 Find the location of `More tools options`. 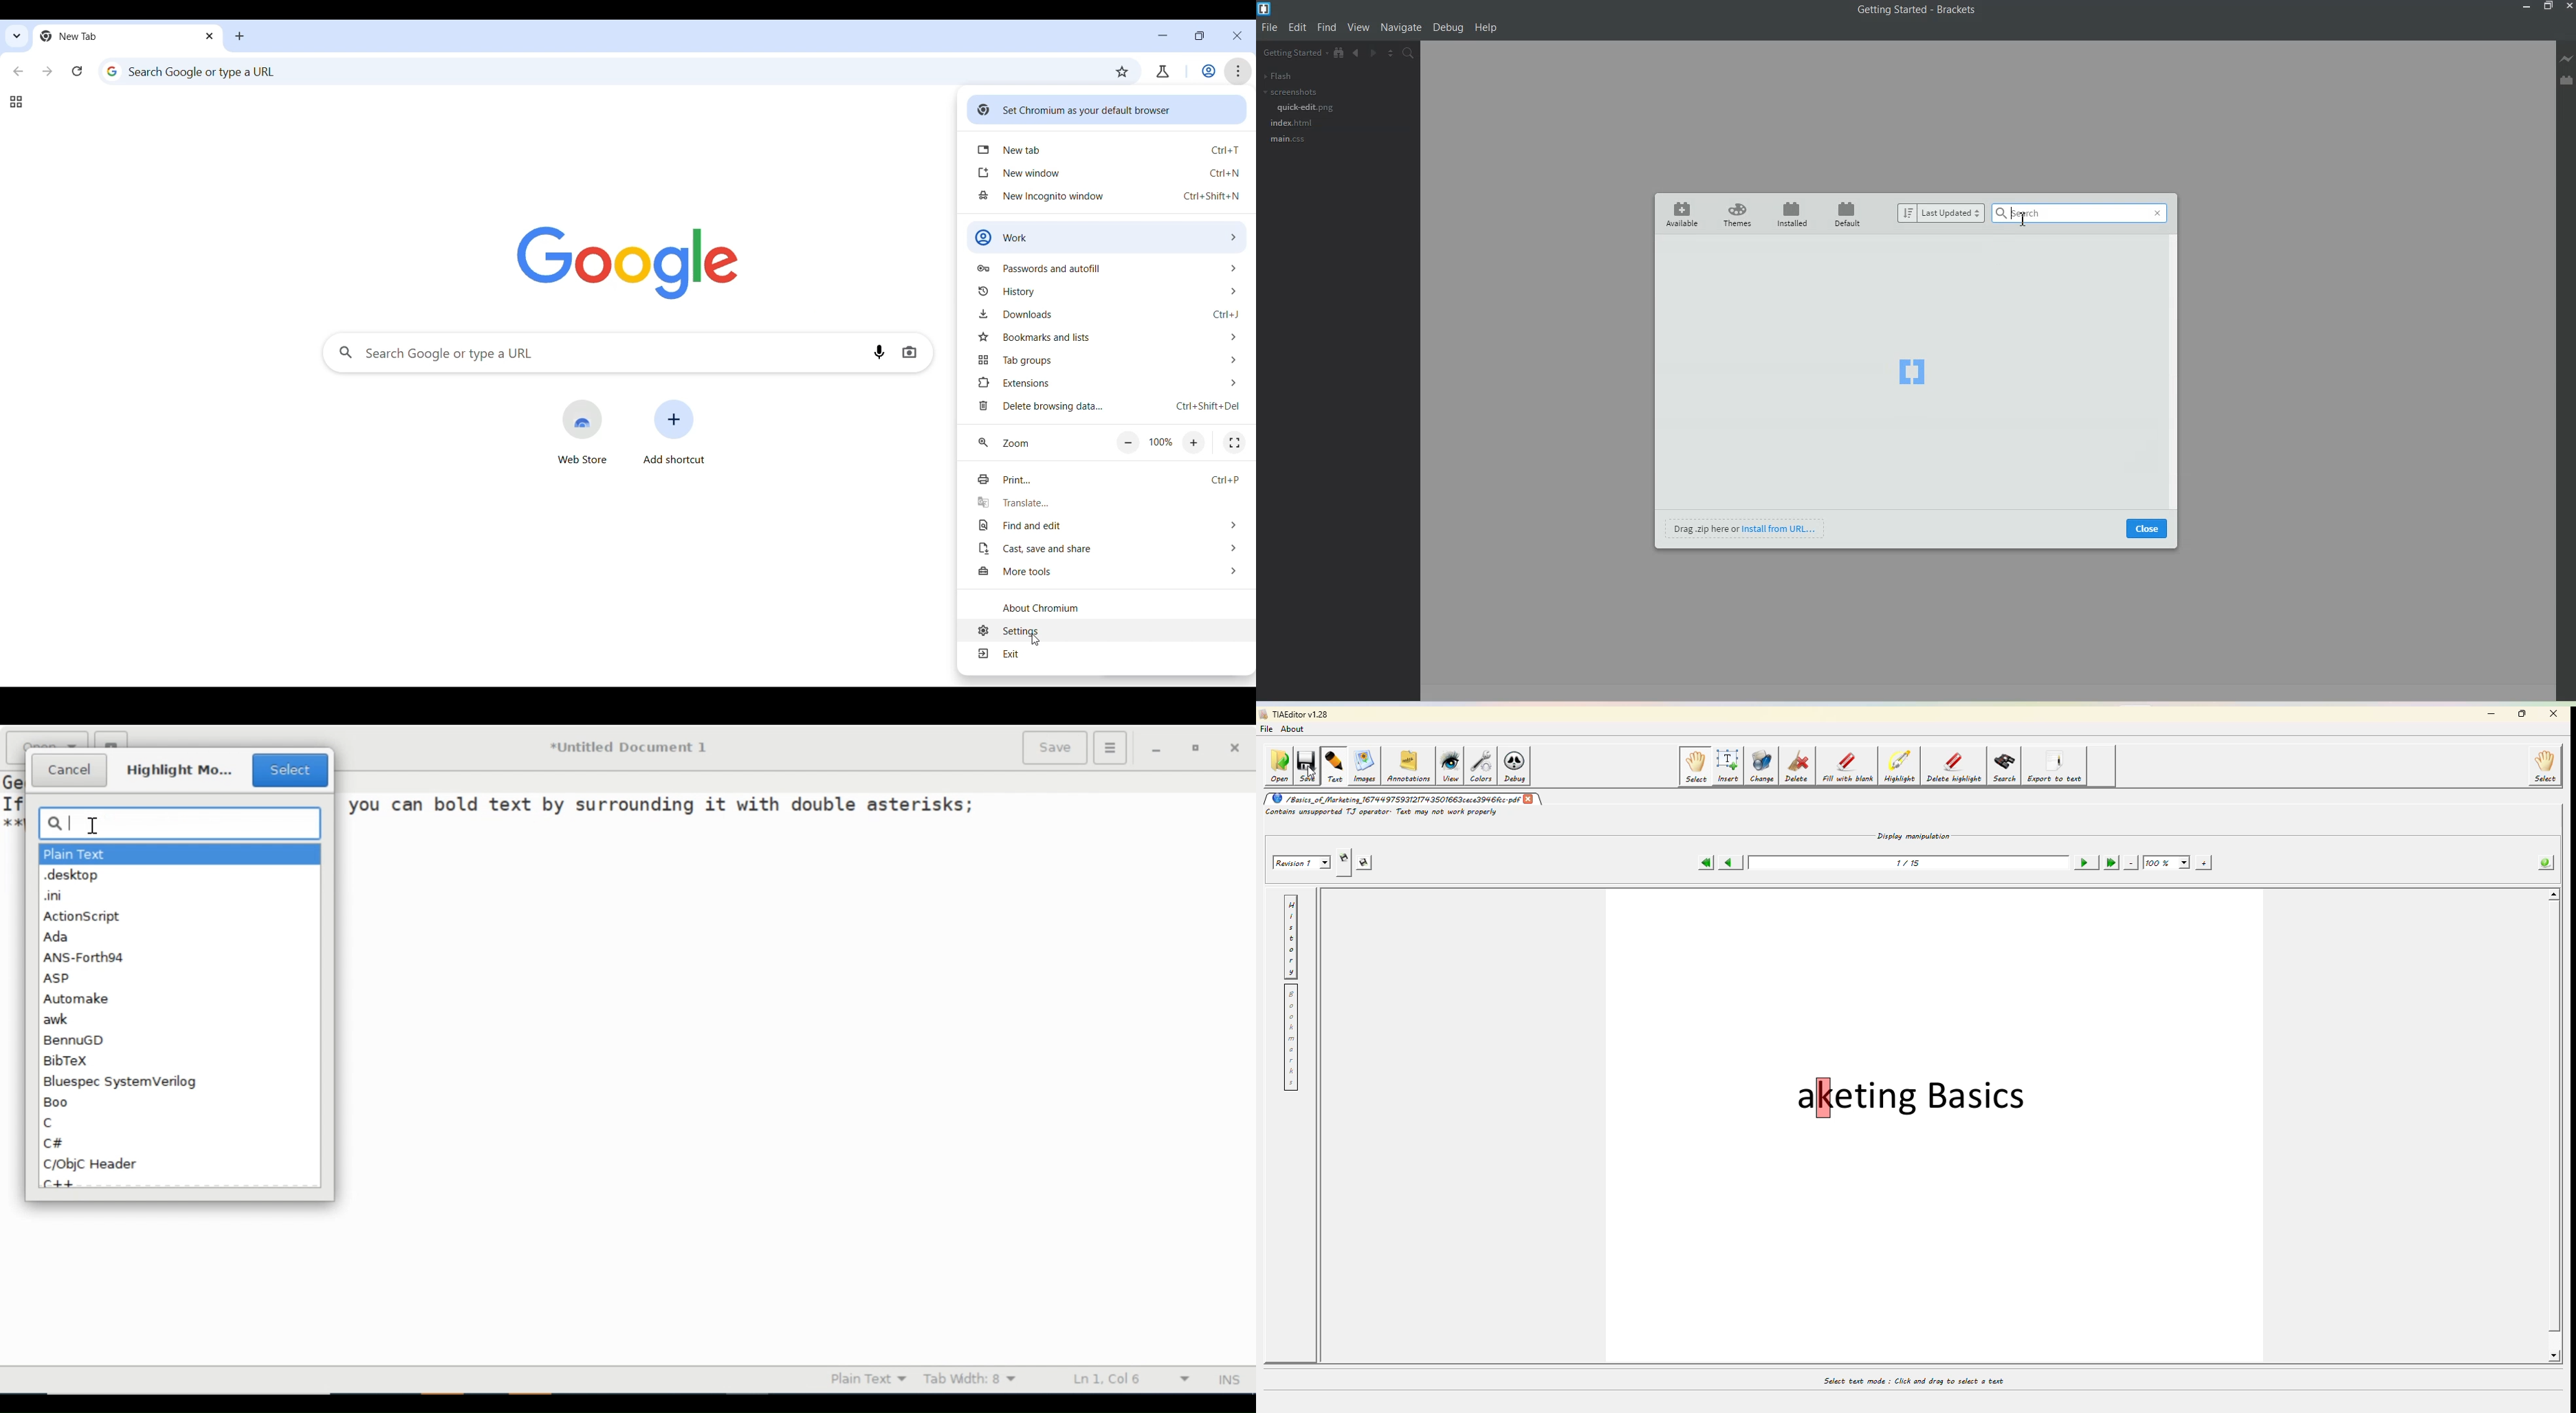

More tools options is located at coordinates (1109, 572).